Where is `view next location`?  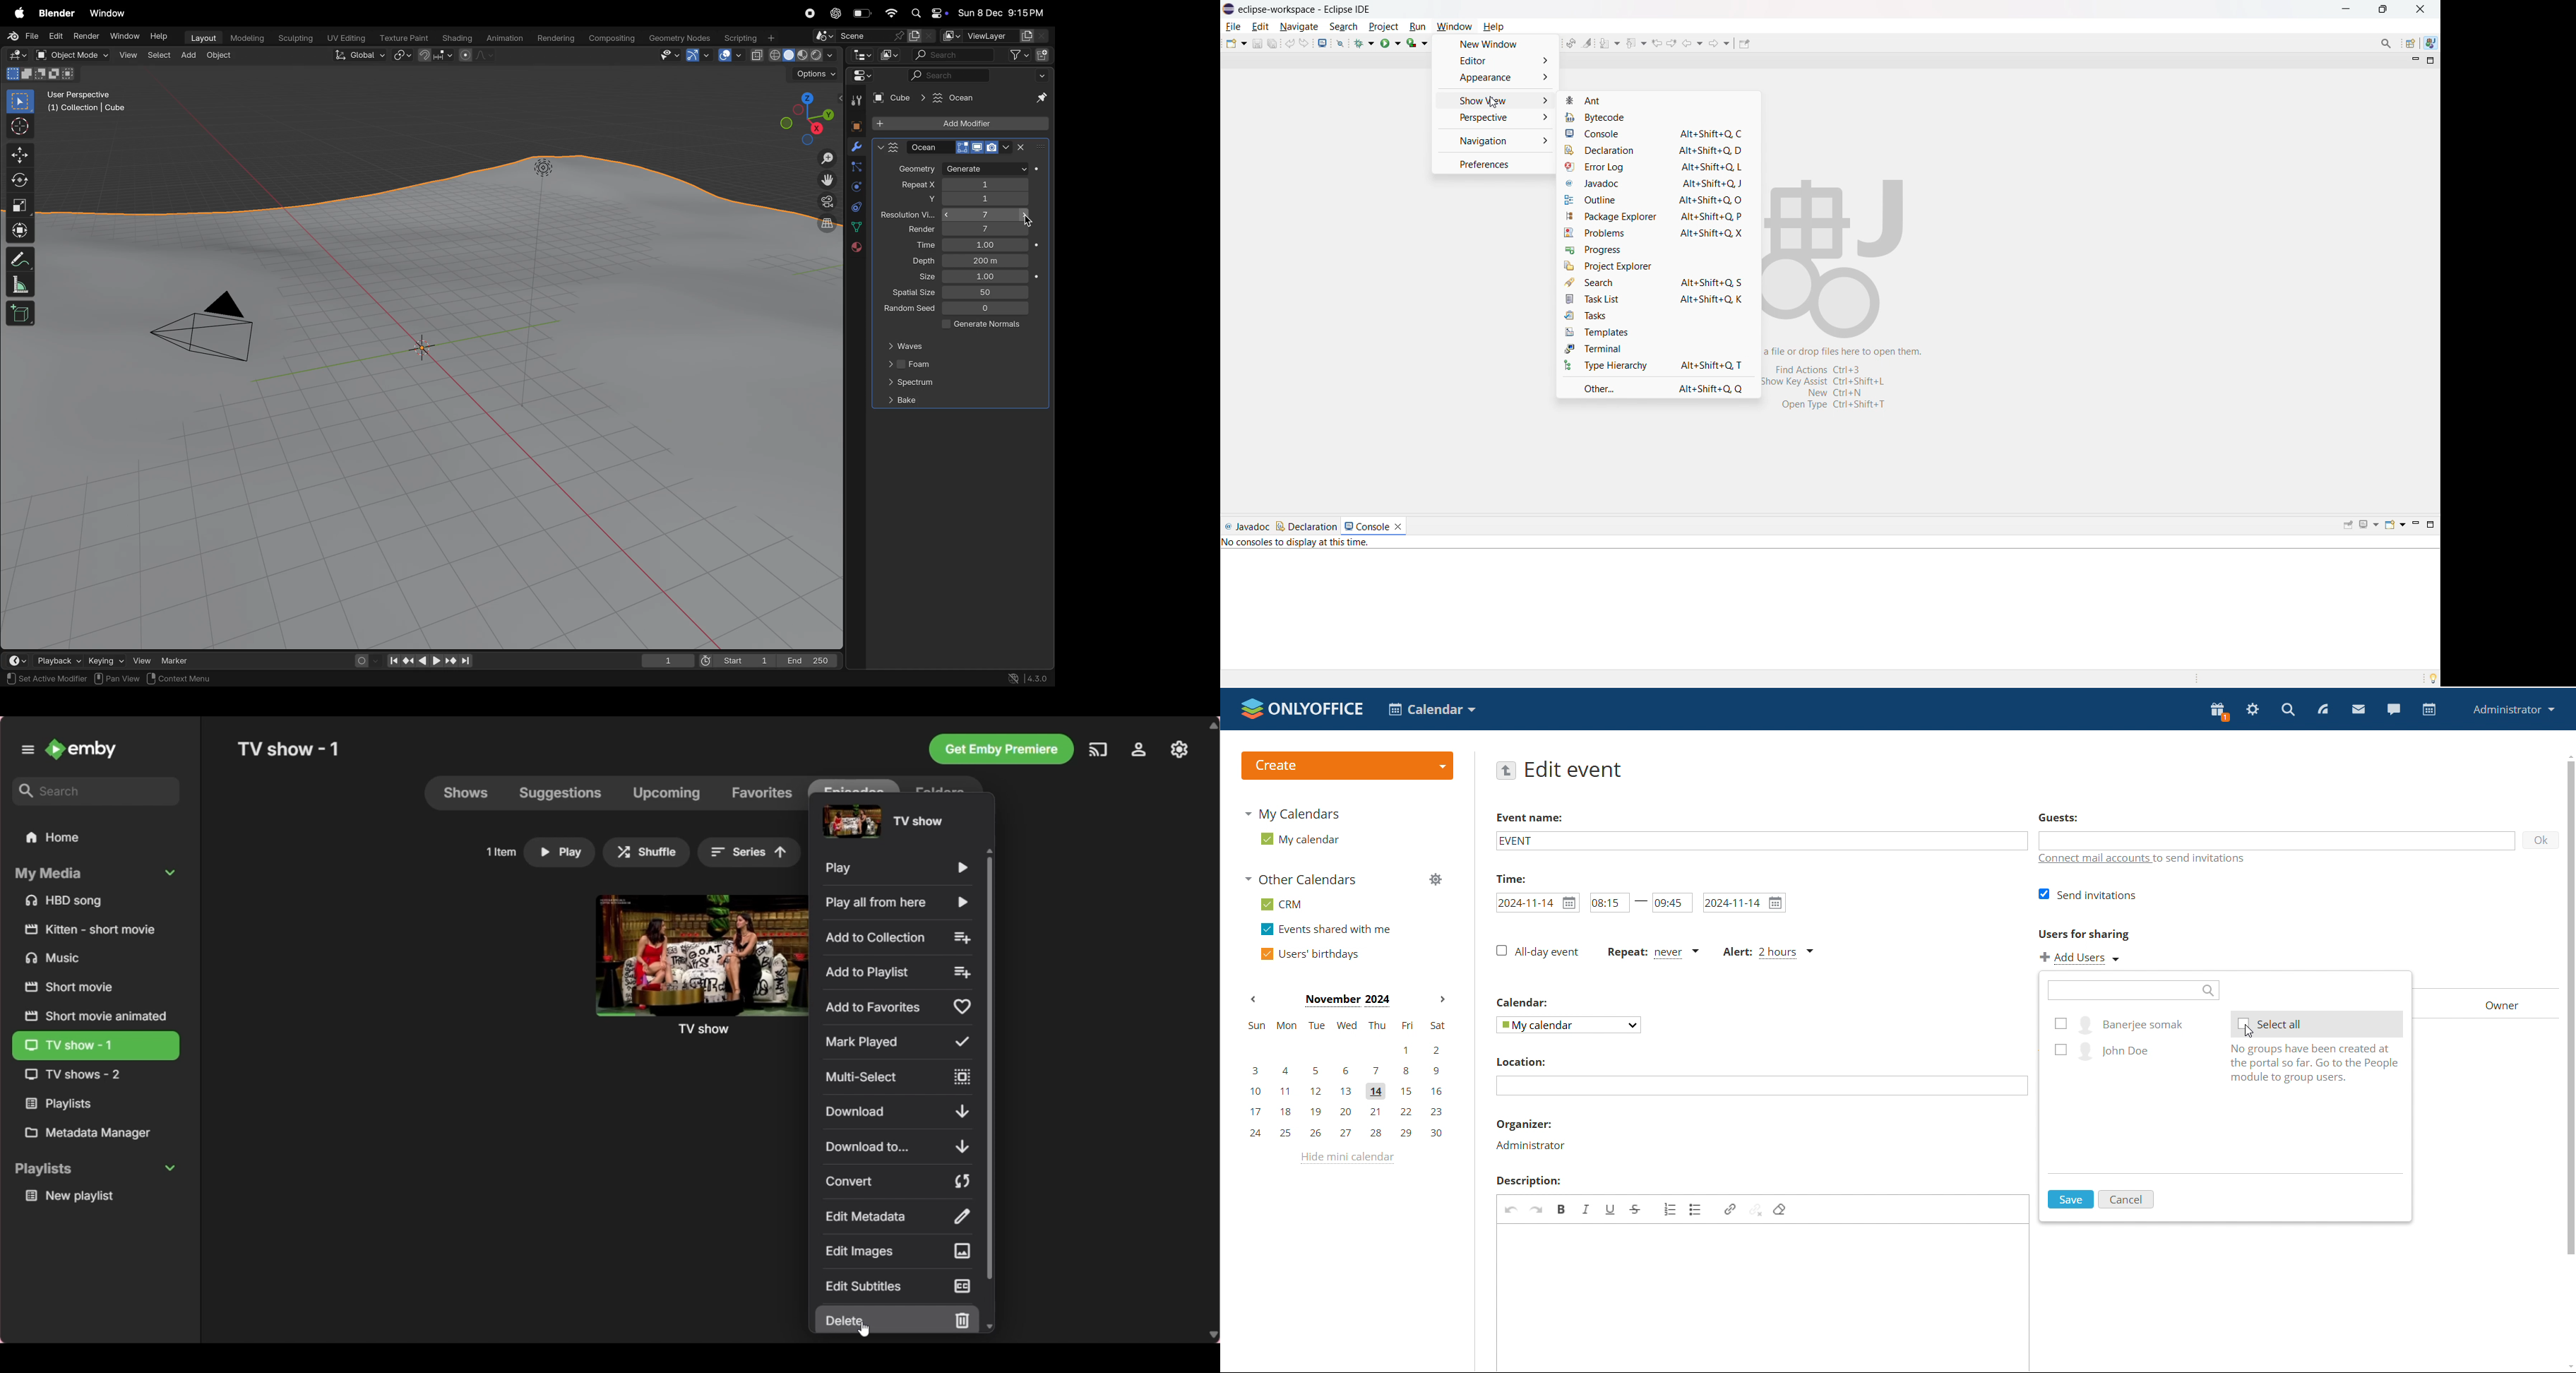 view next location is located at coordinates (1671, 42).